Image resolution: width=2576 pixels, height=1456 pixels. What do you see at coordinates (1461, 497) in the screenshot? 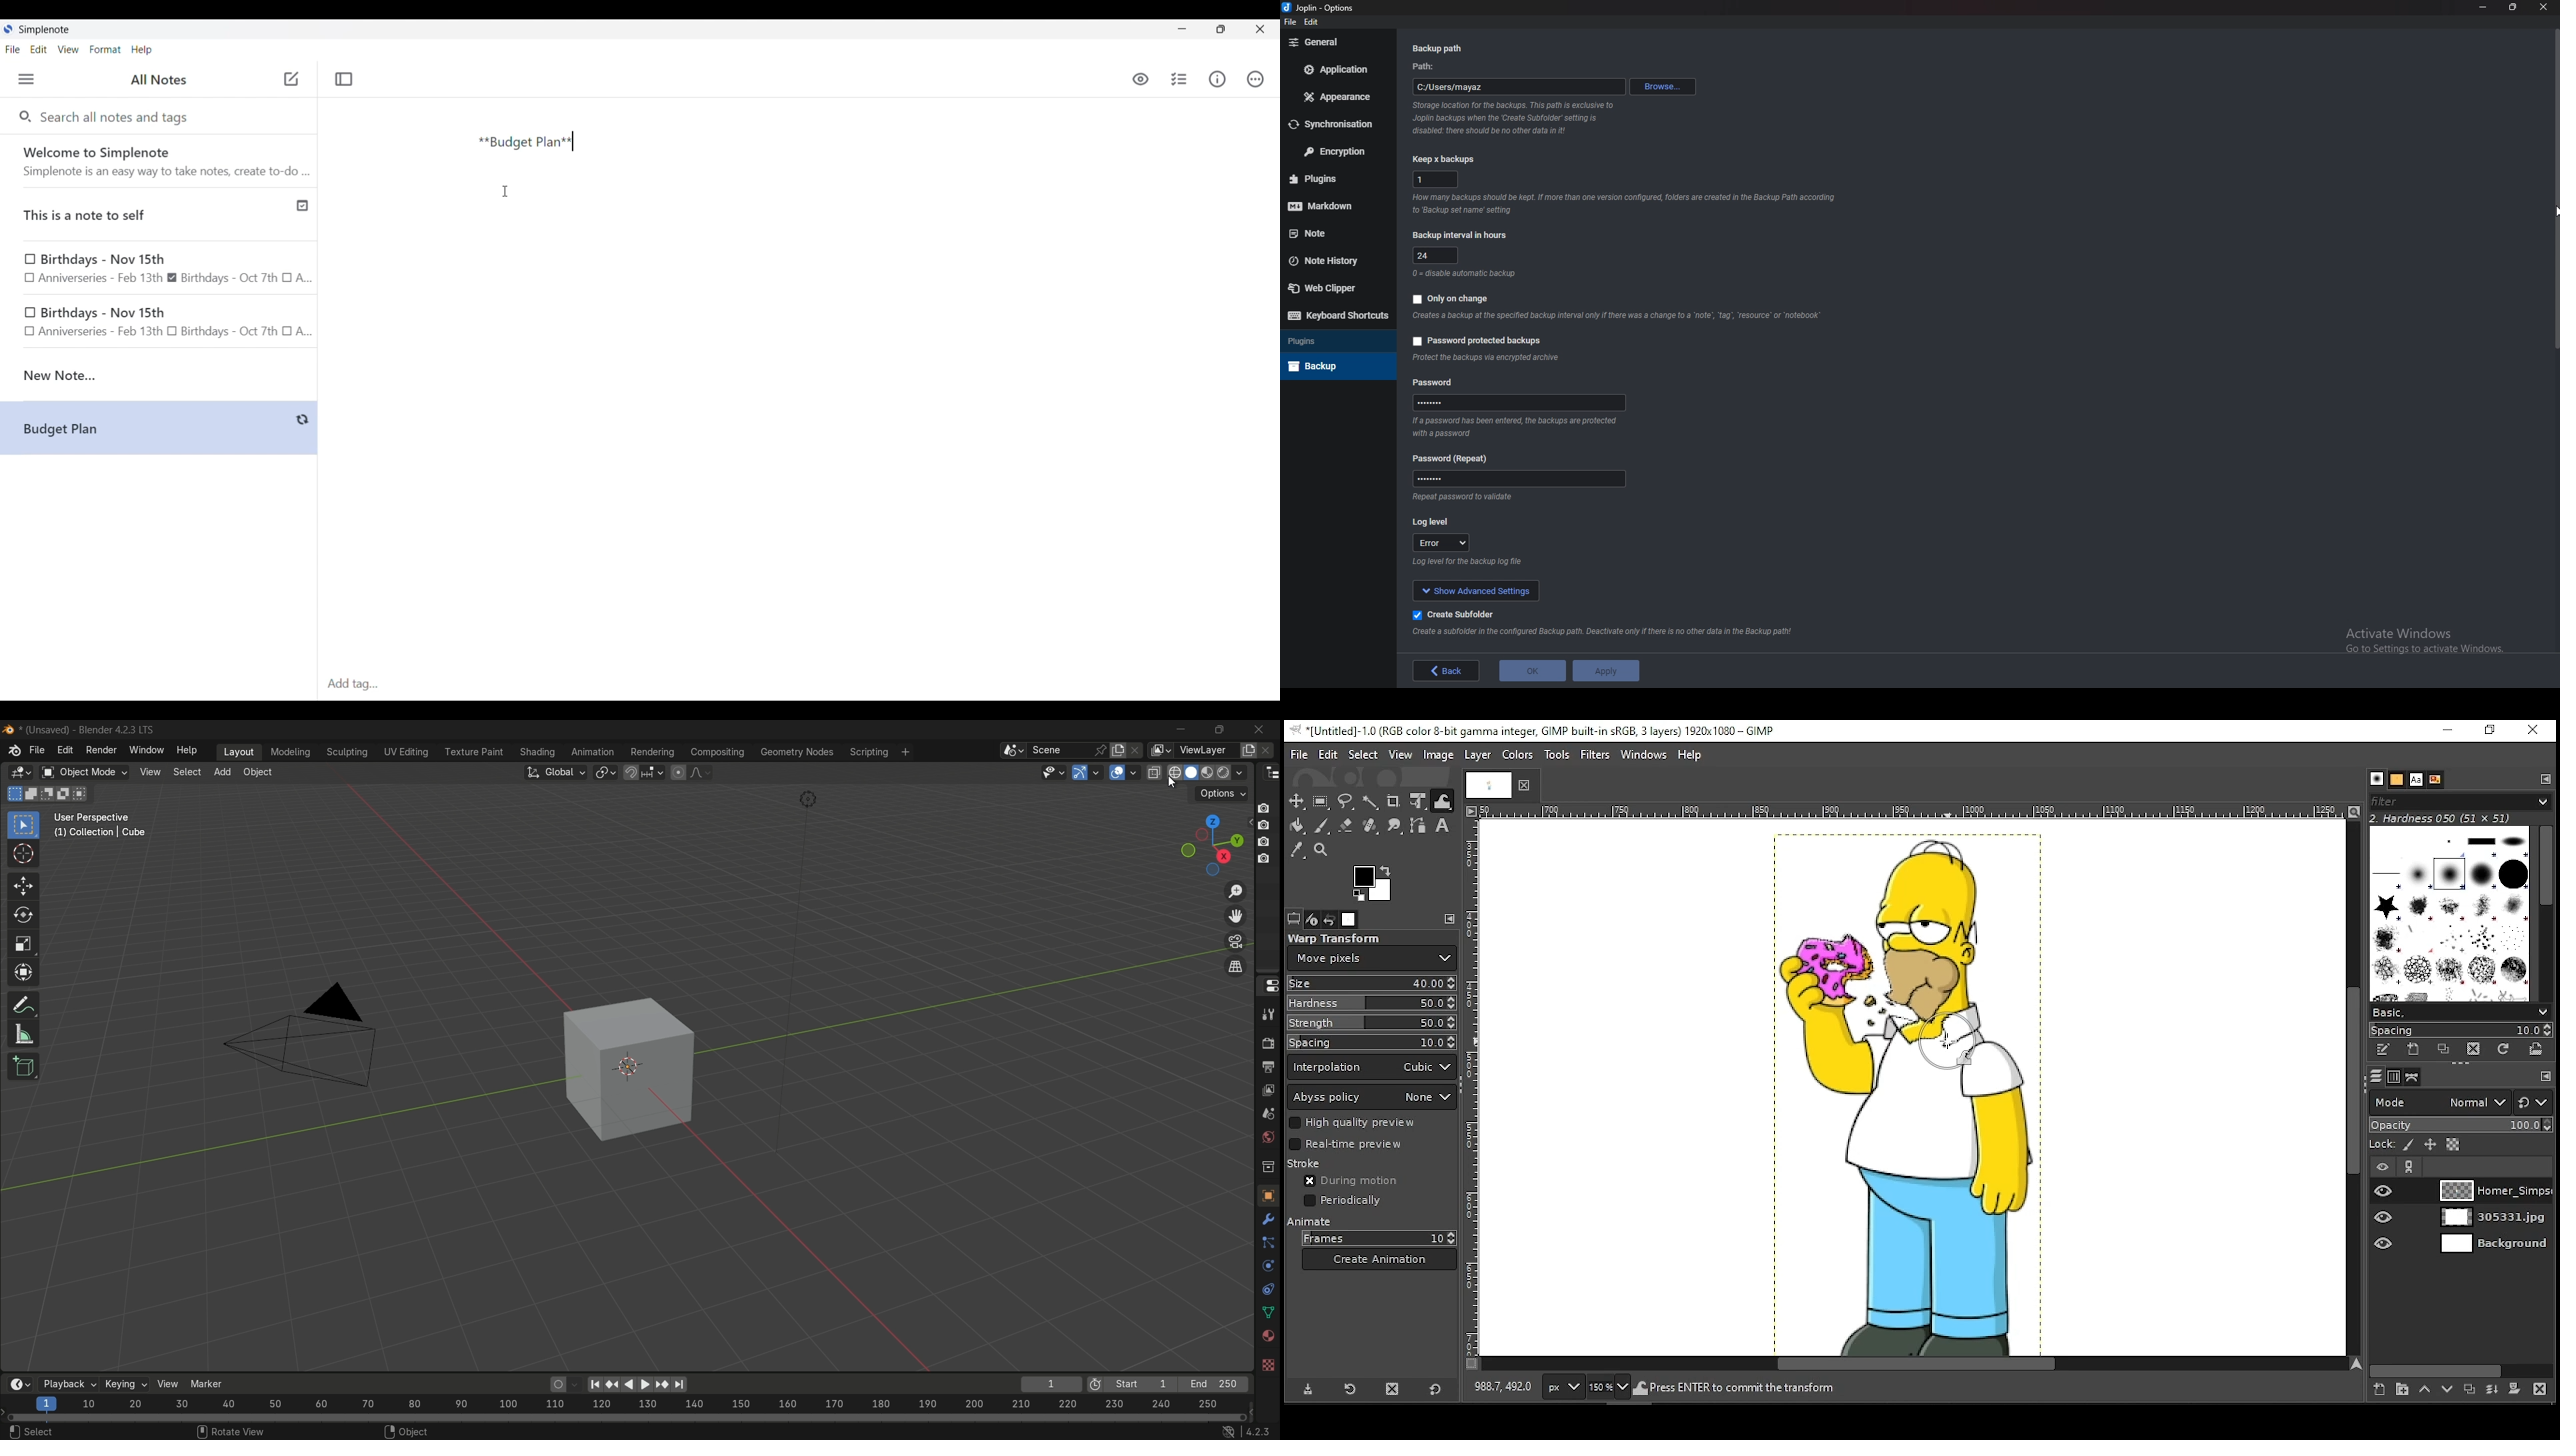
I see `info` at bounding box center [1461, 497].